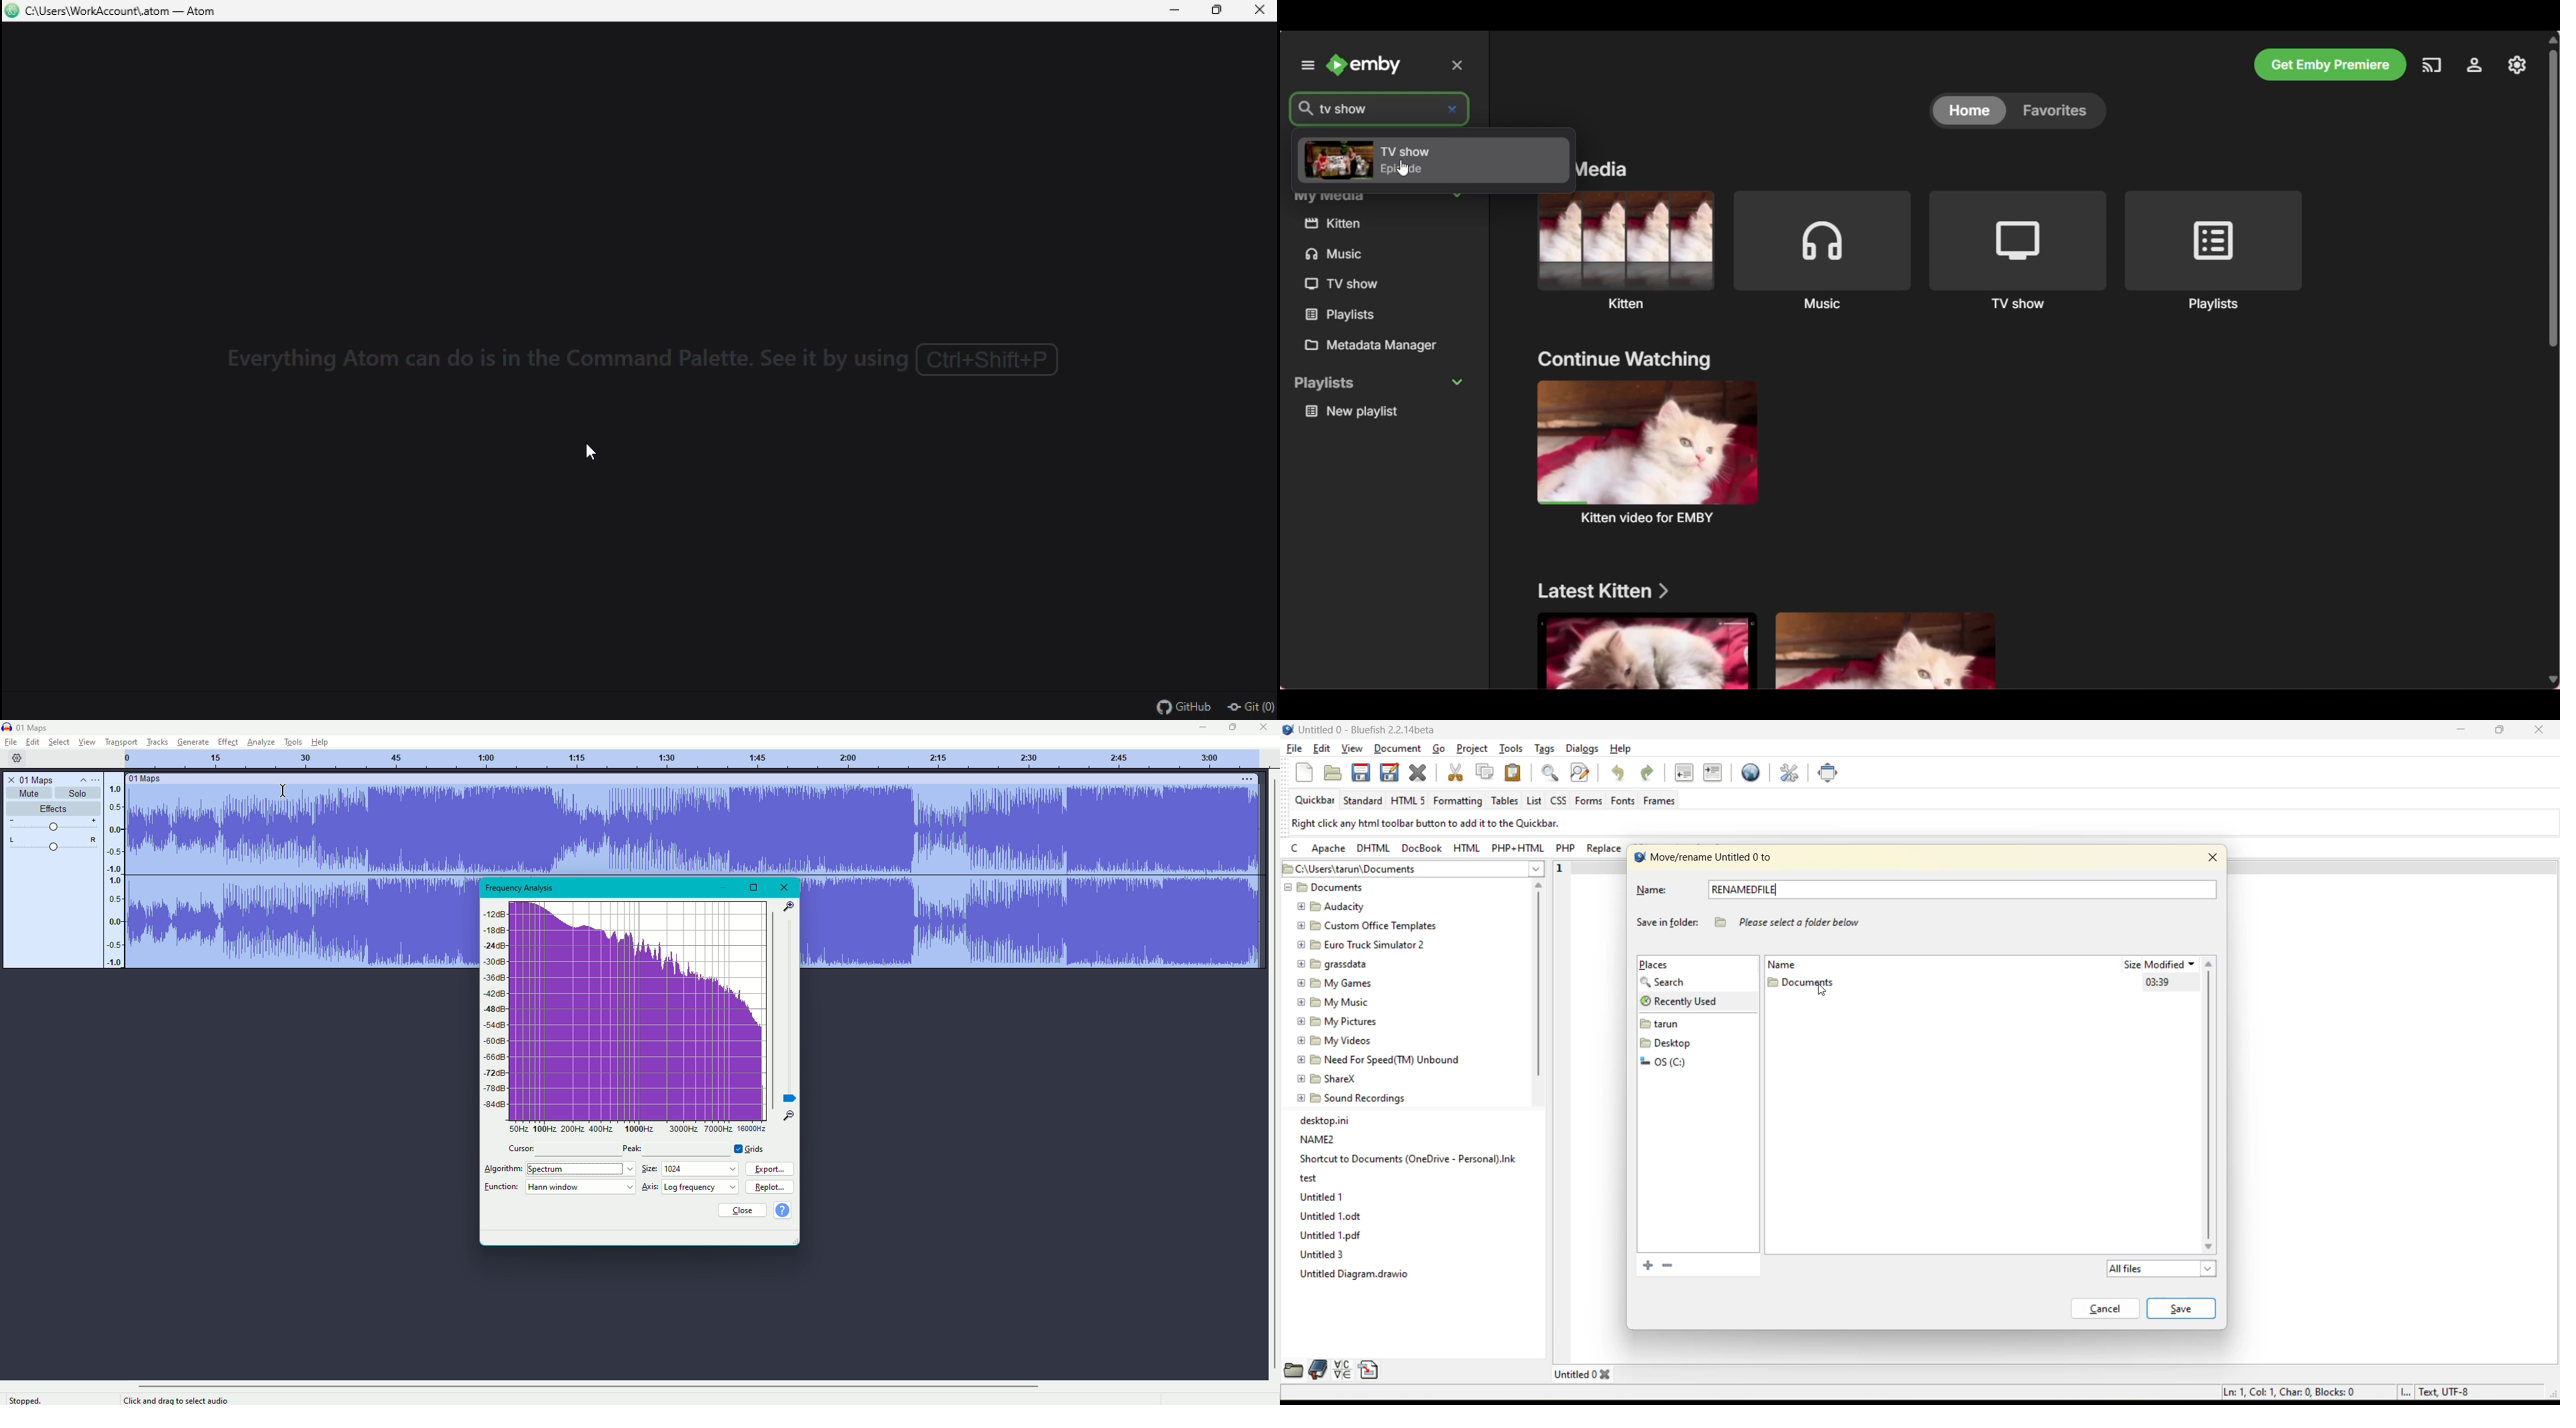 The width and height of the screenshot is (2576, 1428). Describe the element at coordinates (1548, 774) in the screenshot. I see `find` at that location.